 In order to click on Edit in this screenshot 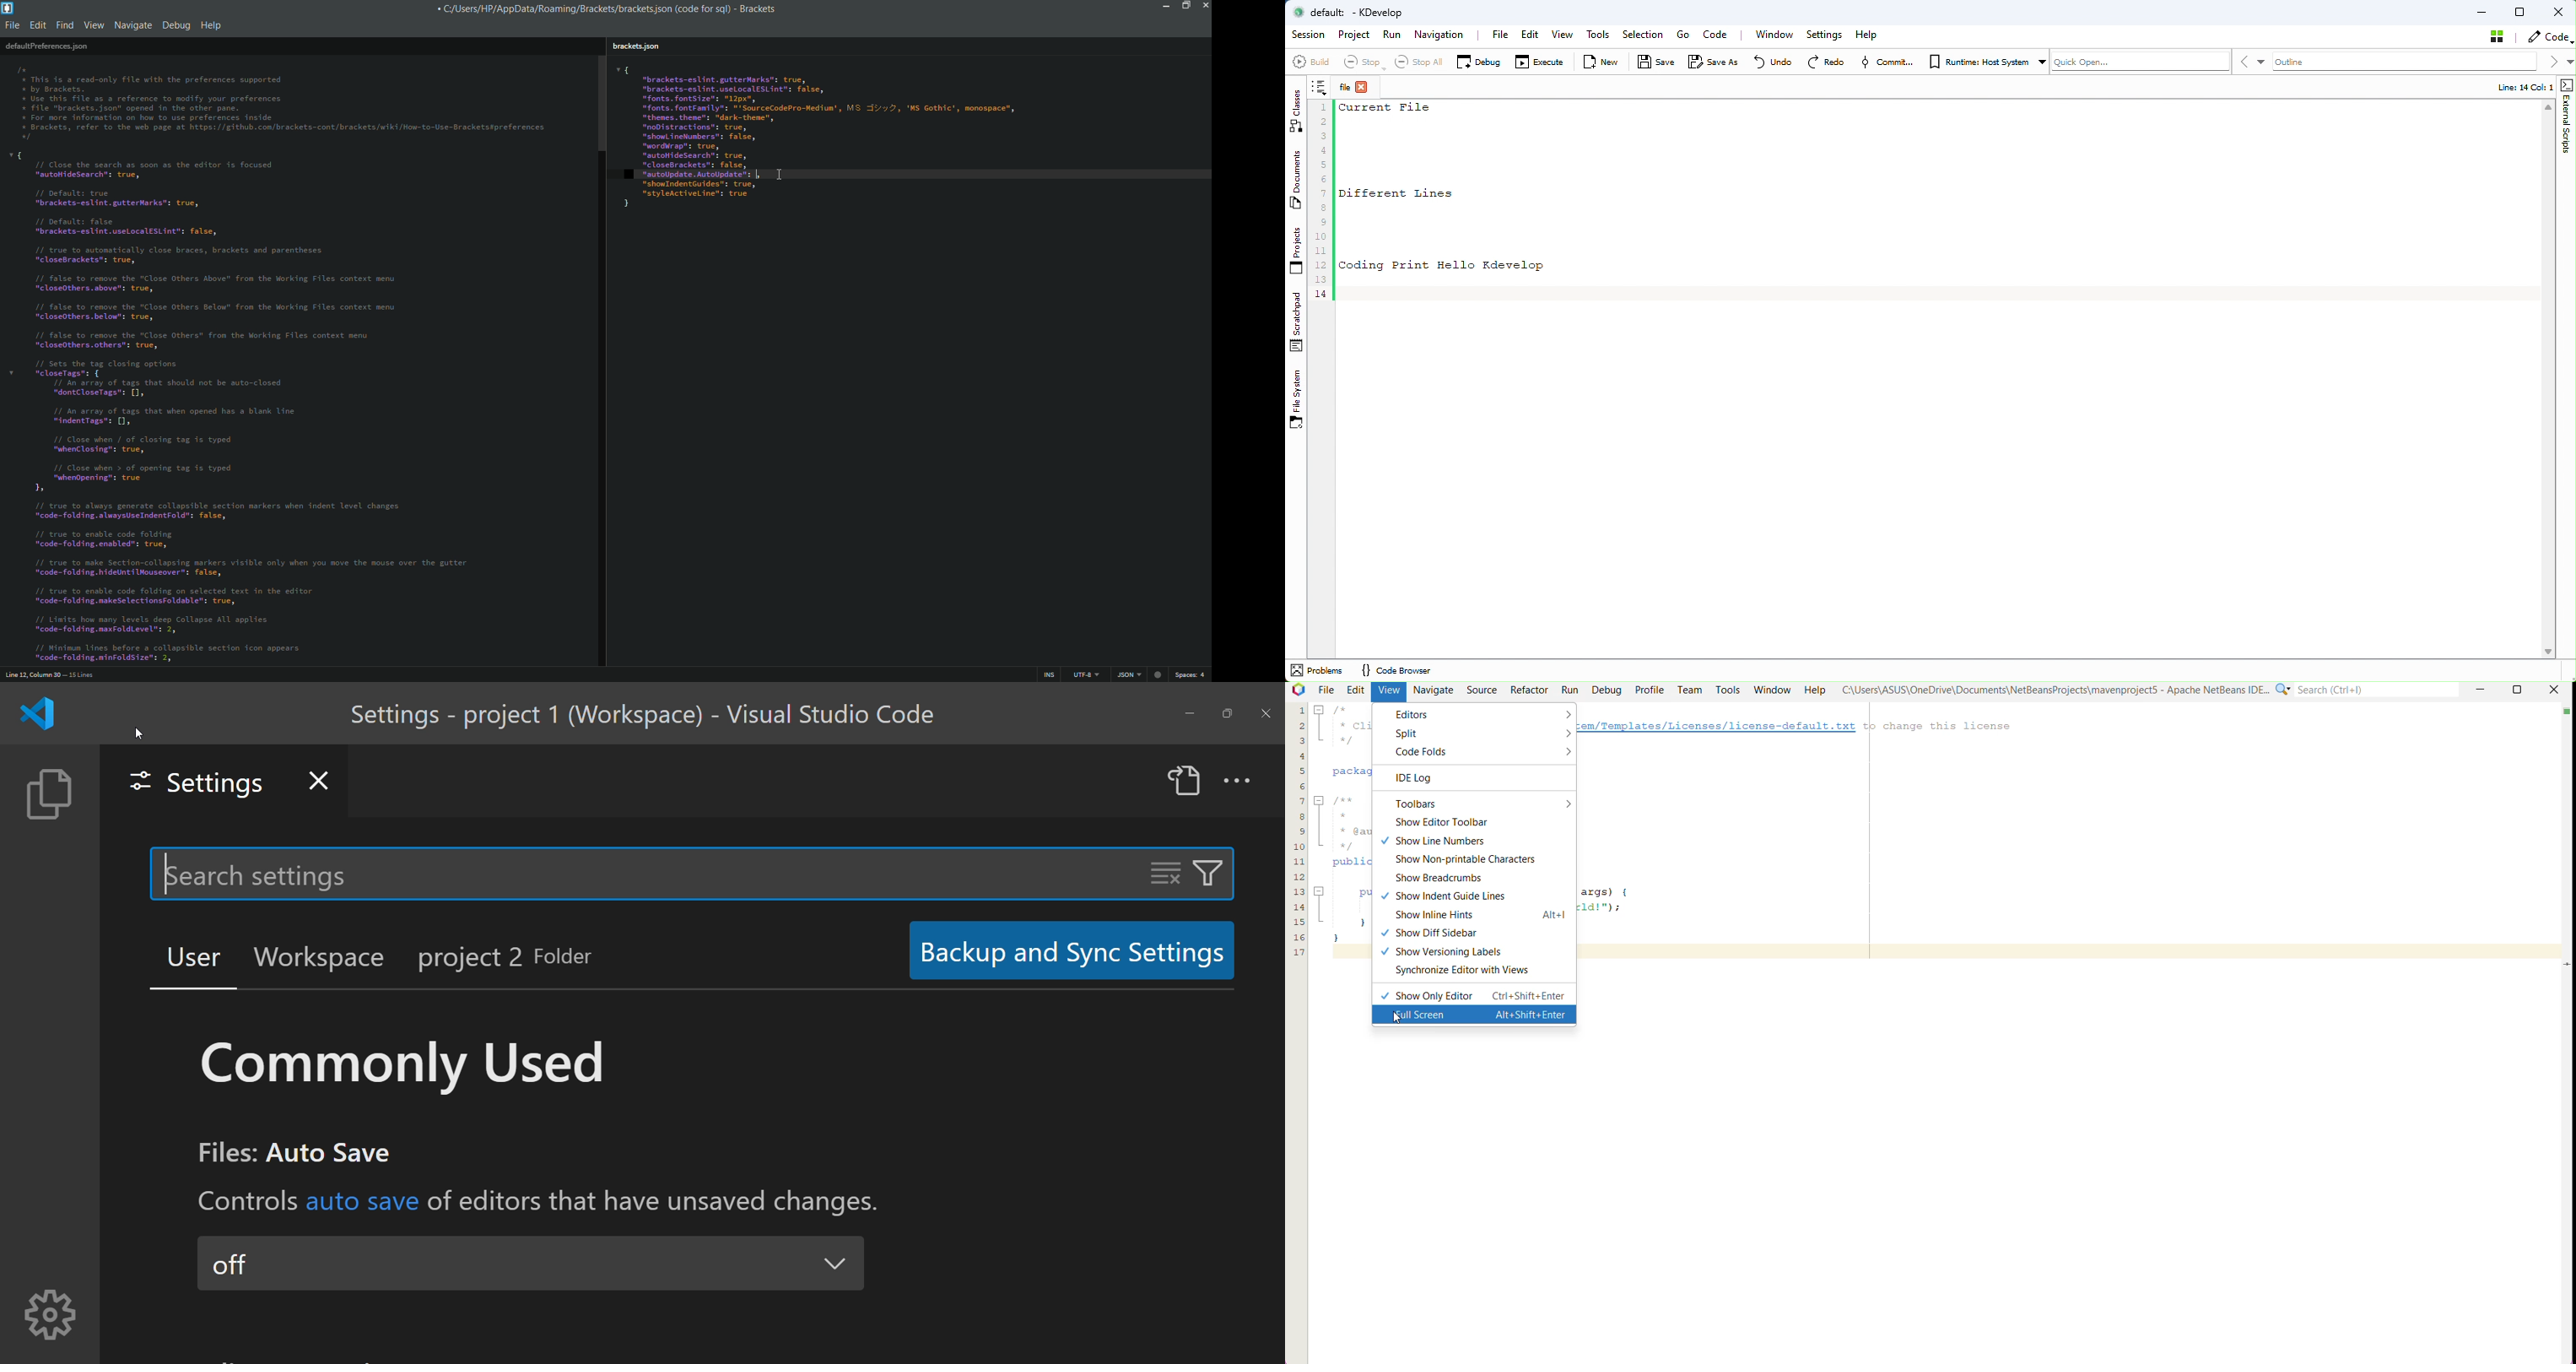, I will do `click(1530, 35)`.